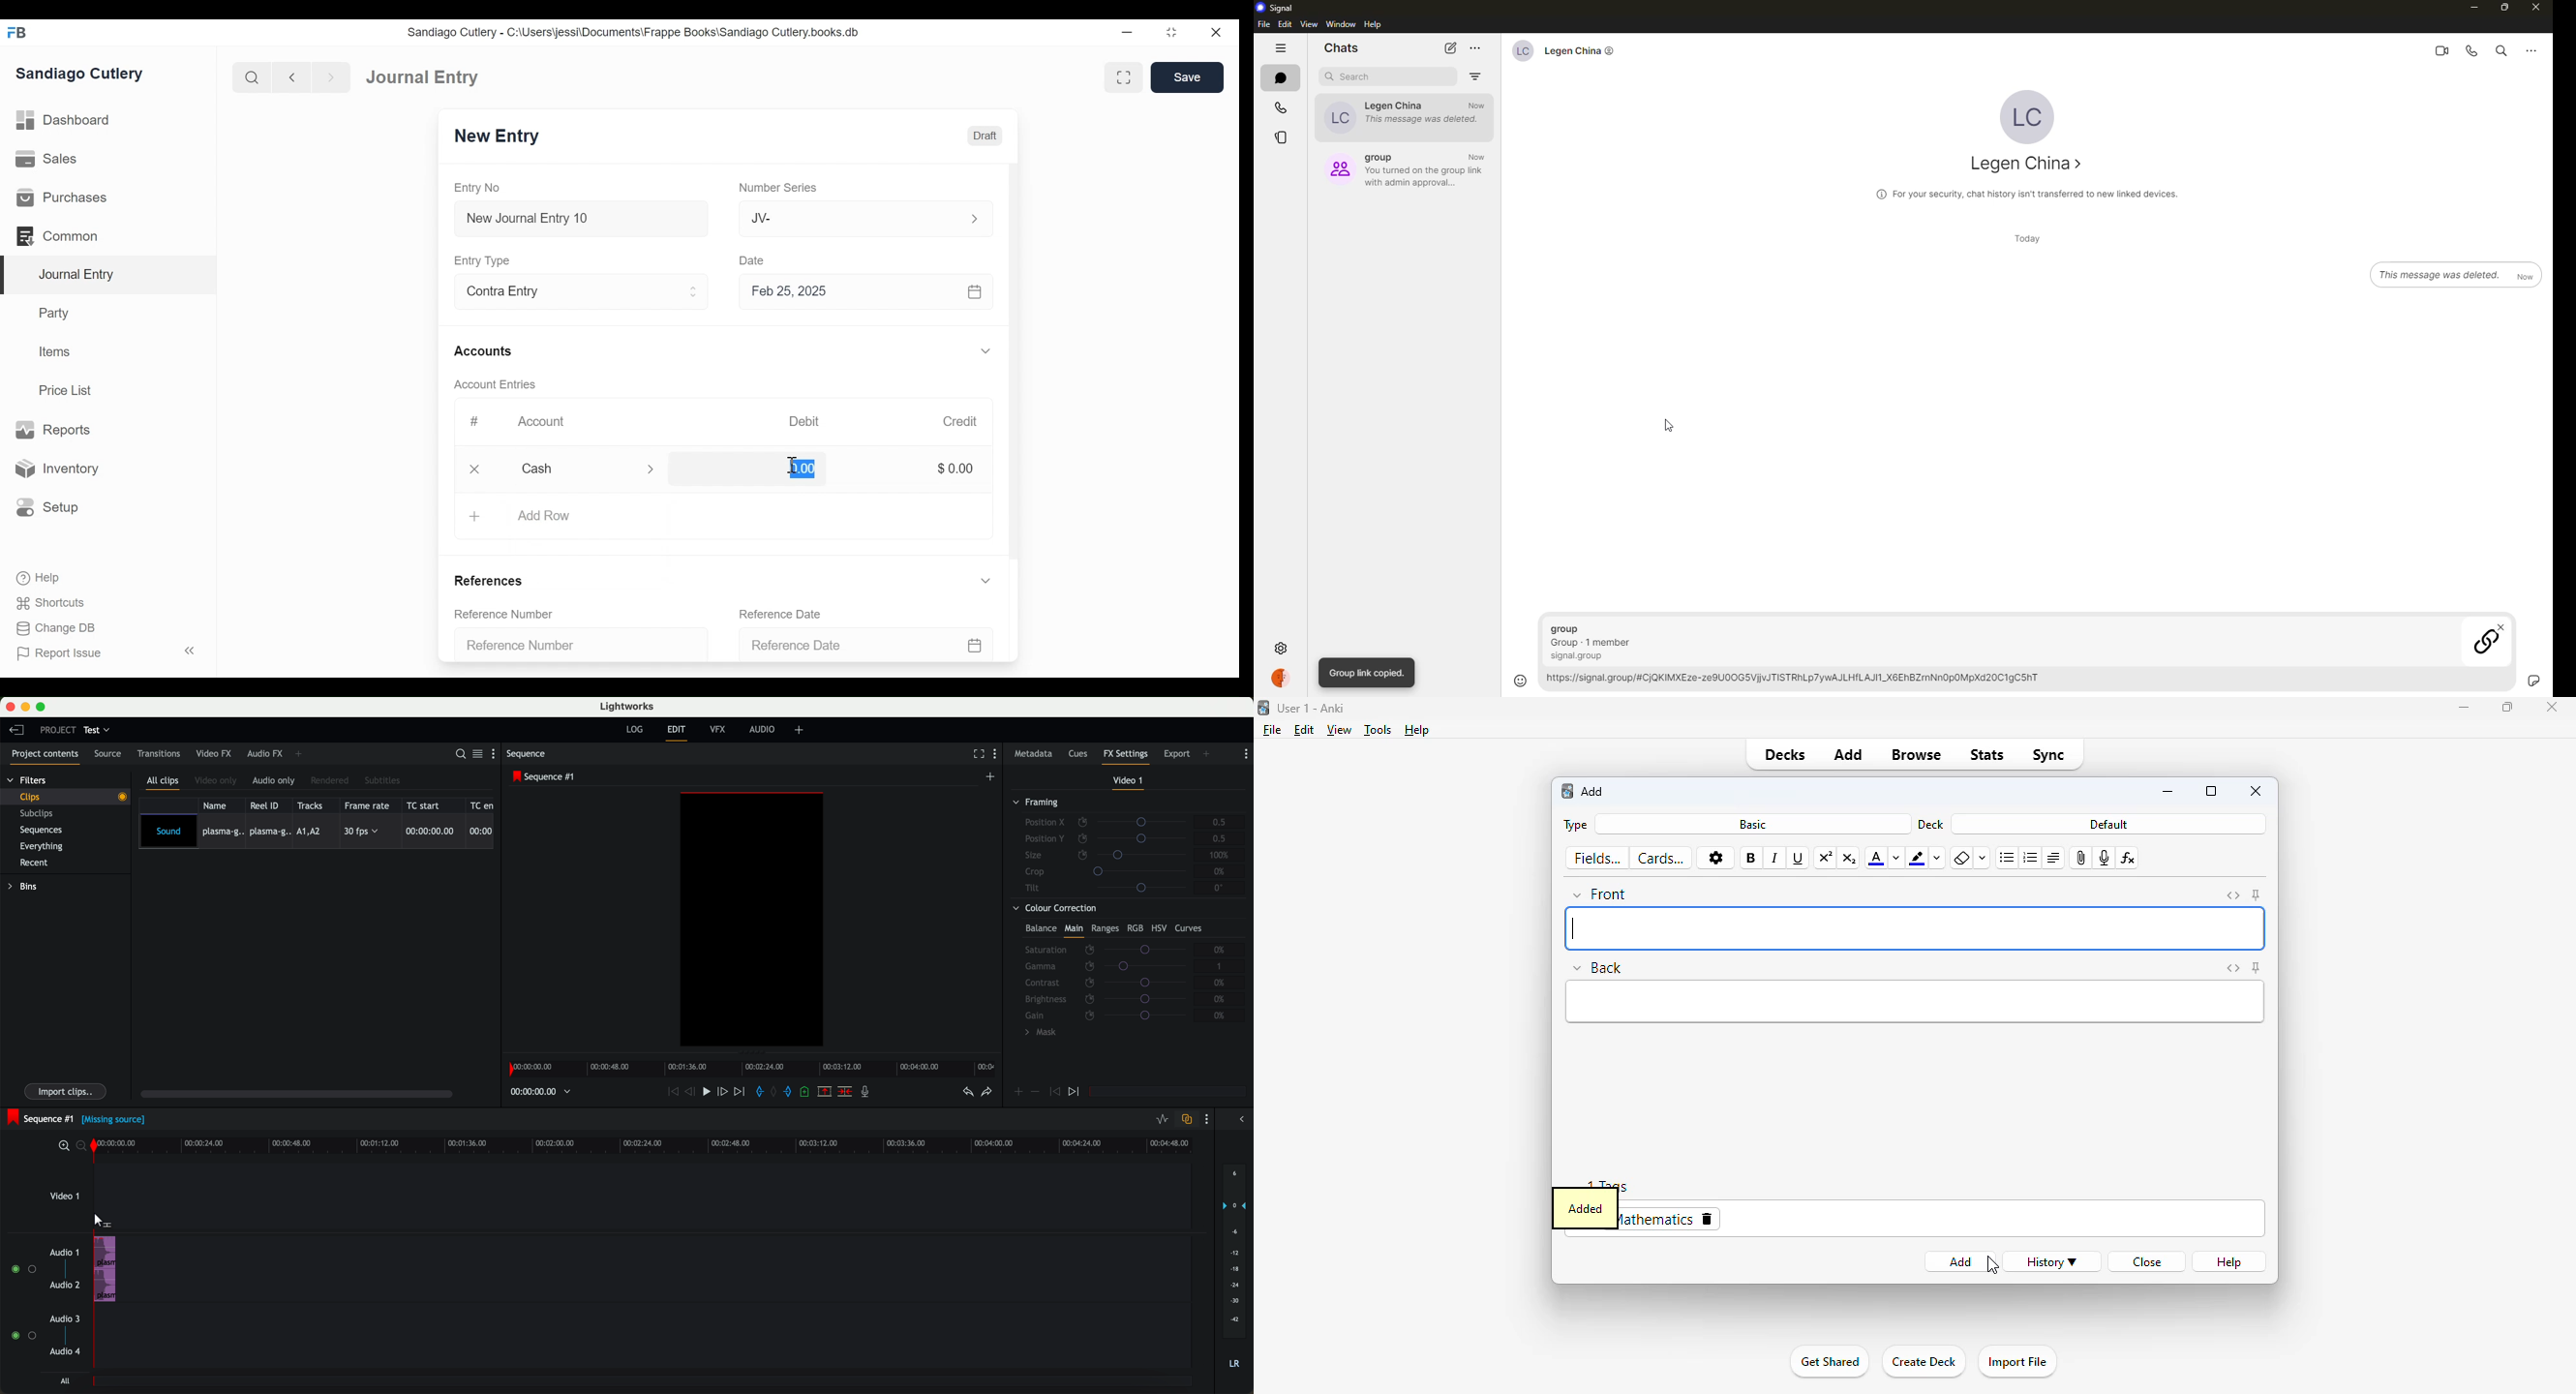  What do you see at coordinates (1282, 78) in the screenshot?
I see `chats` at bounding box center [1282, 78].